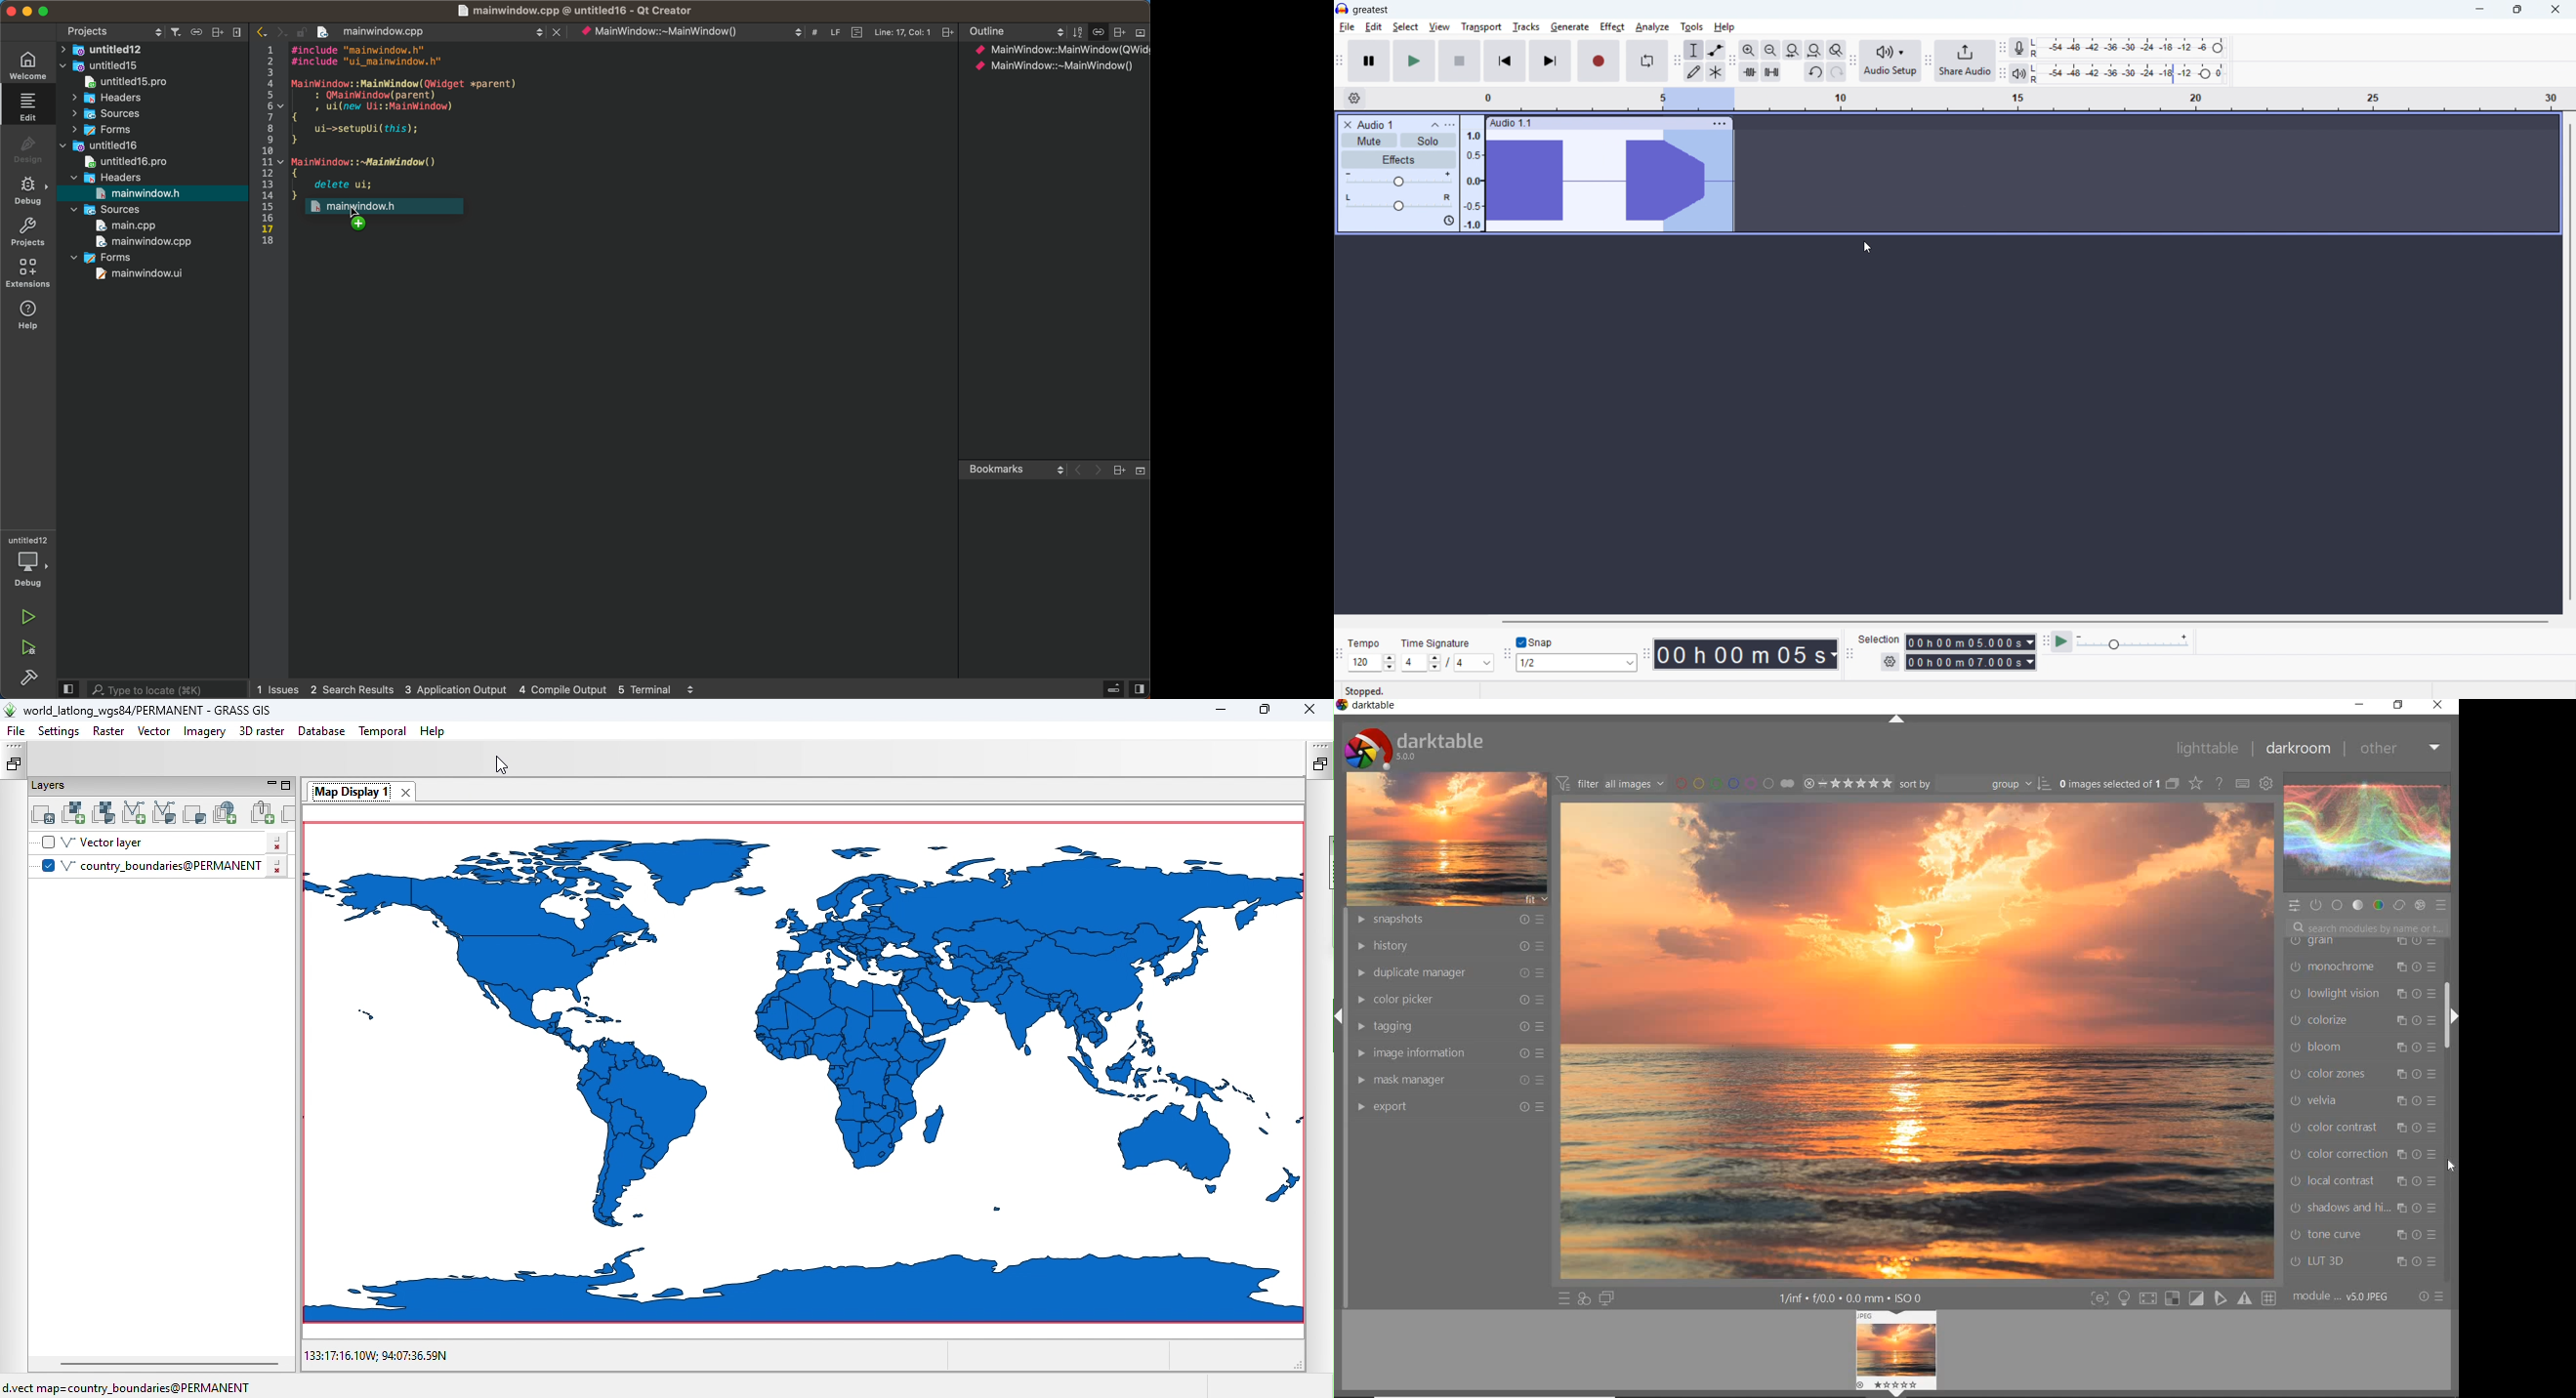 This screenshot has width=2576, height=1400. I want to click on close , so click(2556, 10).